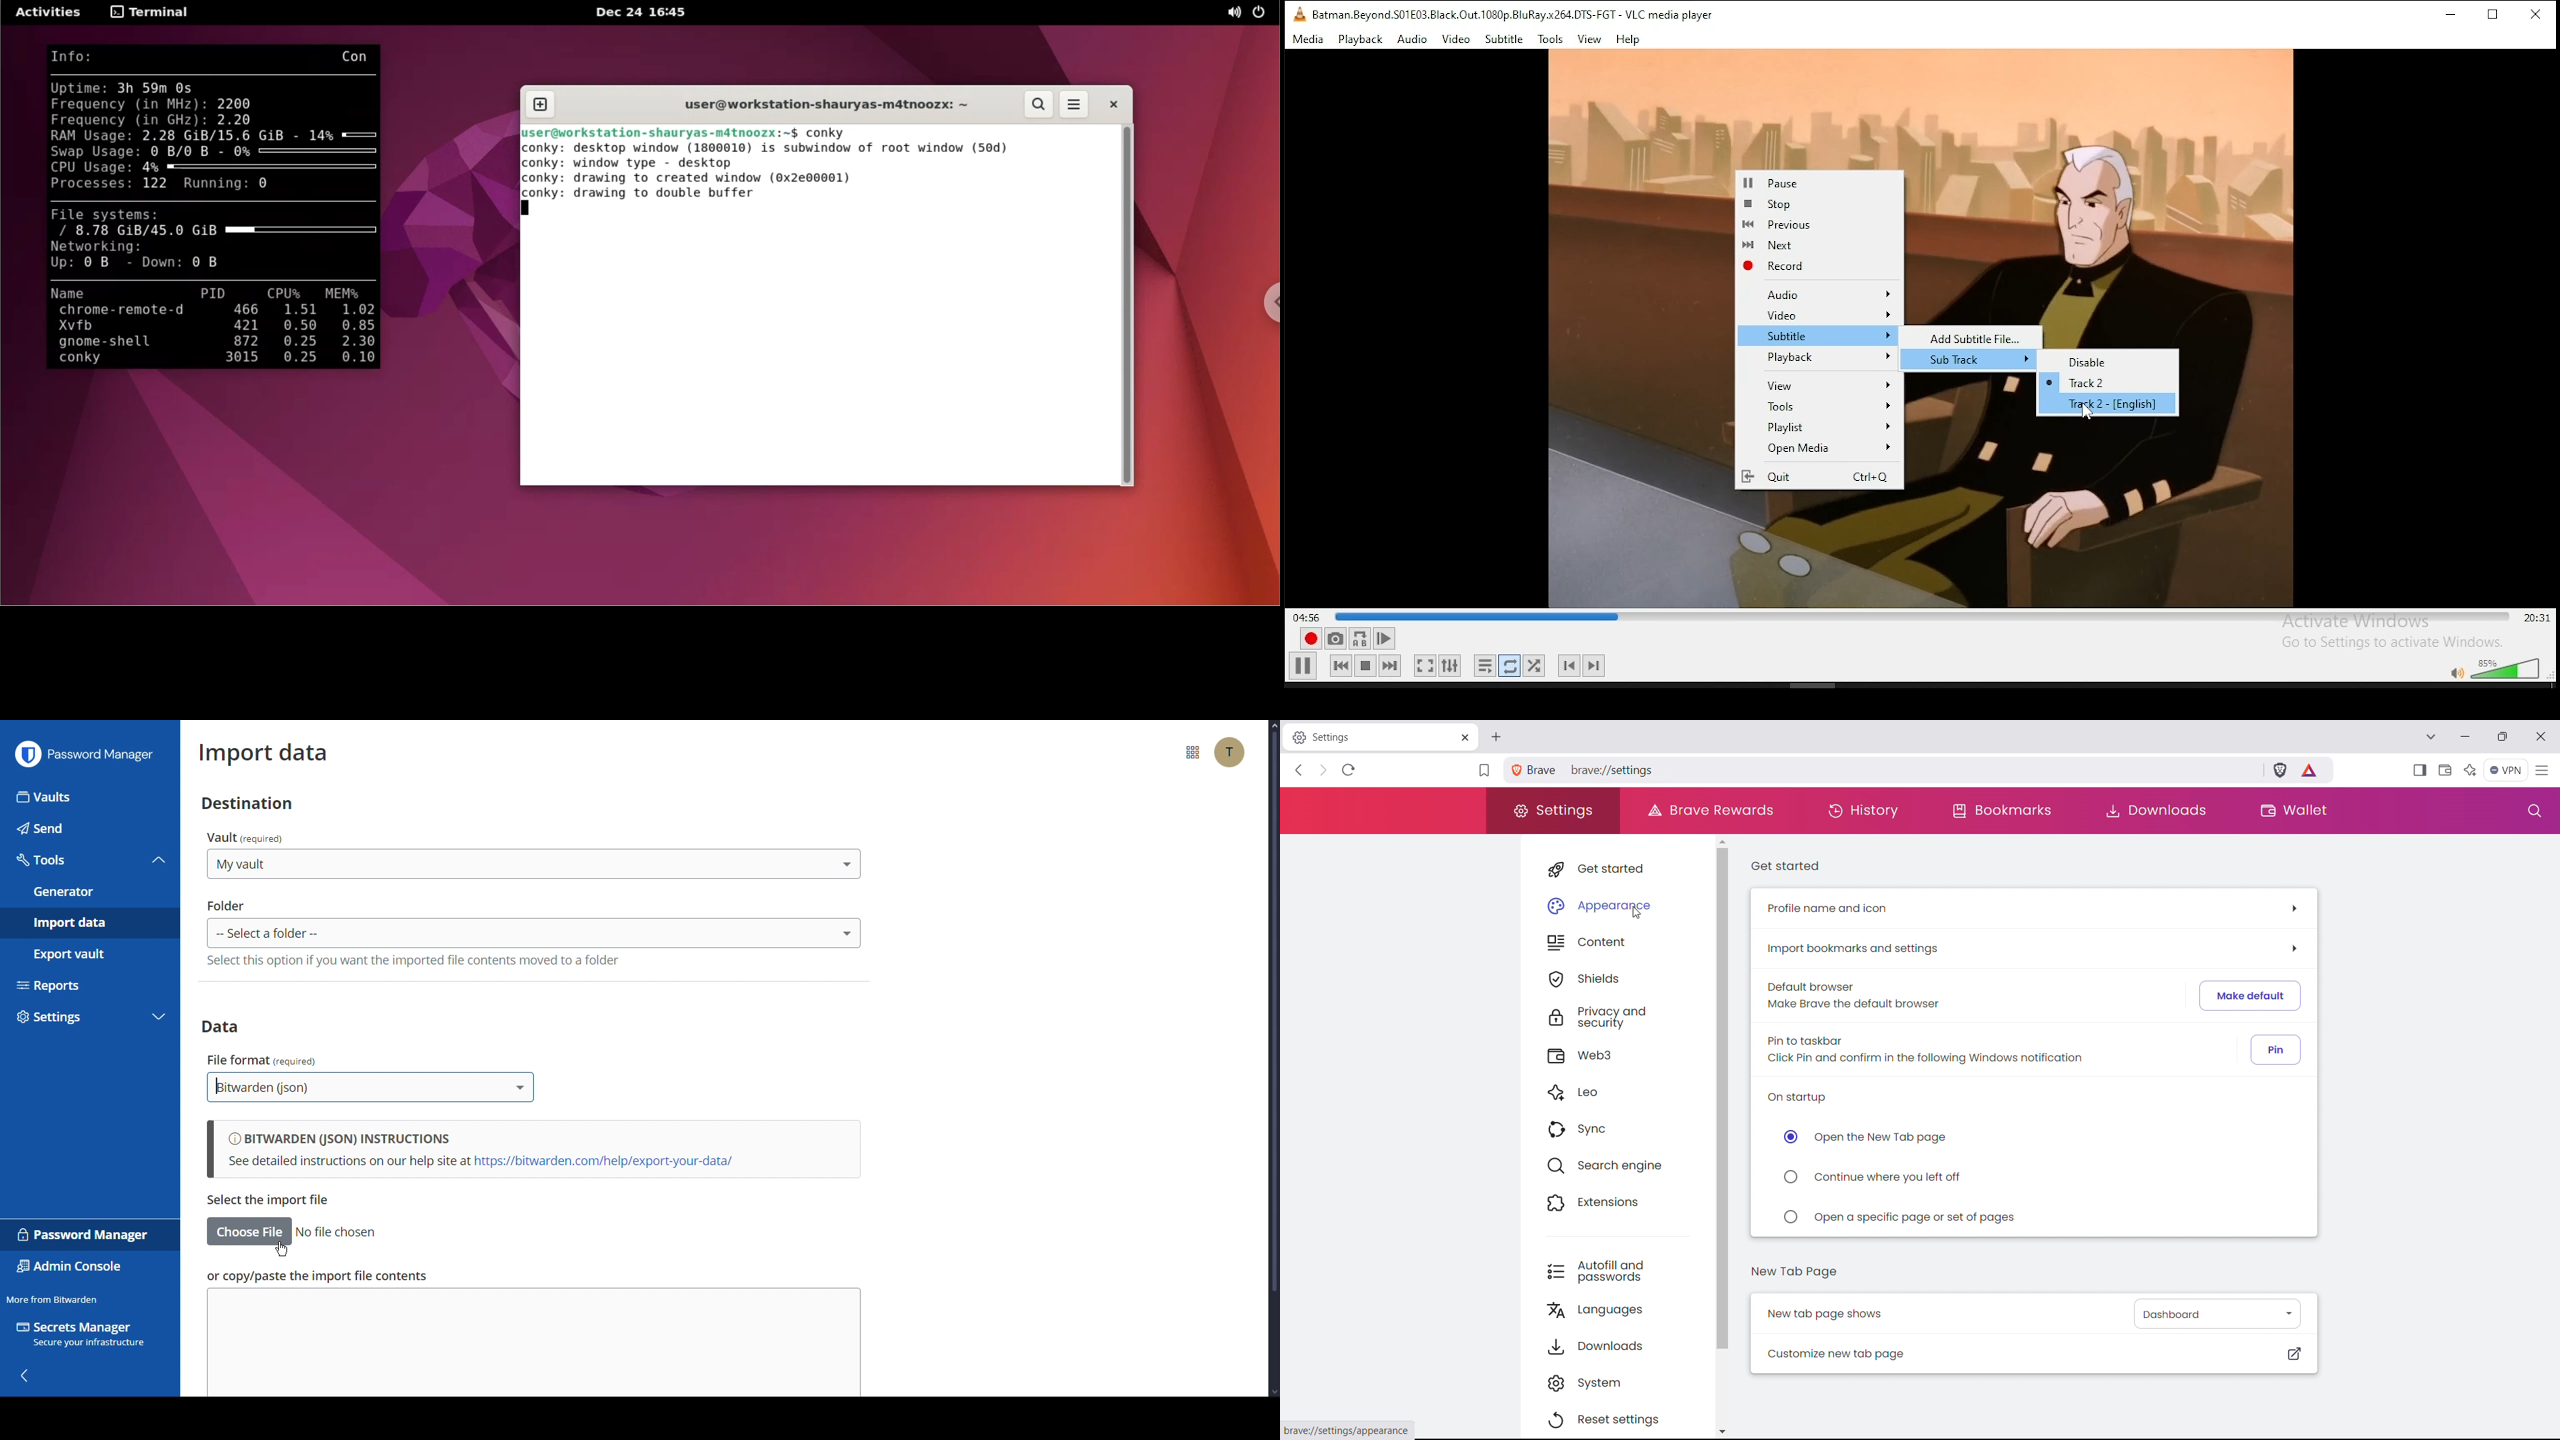 The height and width of the screenshot is (1456, 2576). Describe the element at coordinates (1335, 638) in the screenshot. I see `Capture Screenshot ` at that location.